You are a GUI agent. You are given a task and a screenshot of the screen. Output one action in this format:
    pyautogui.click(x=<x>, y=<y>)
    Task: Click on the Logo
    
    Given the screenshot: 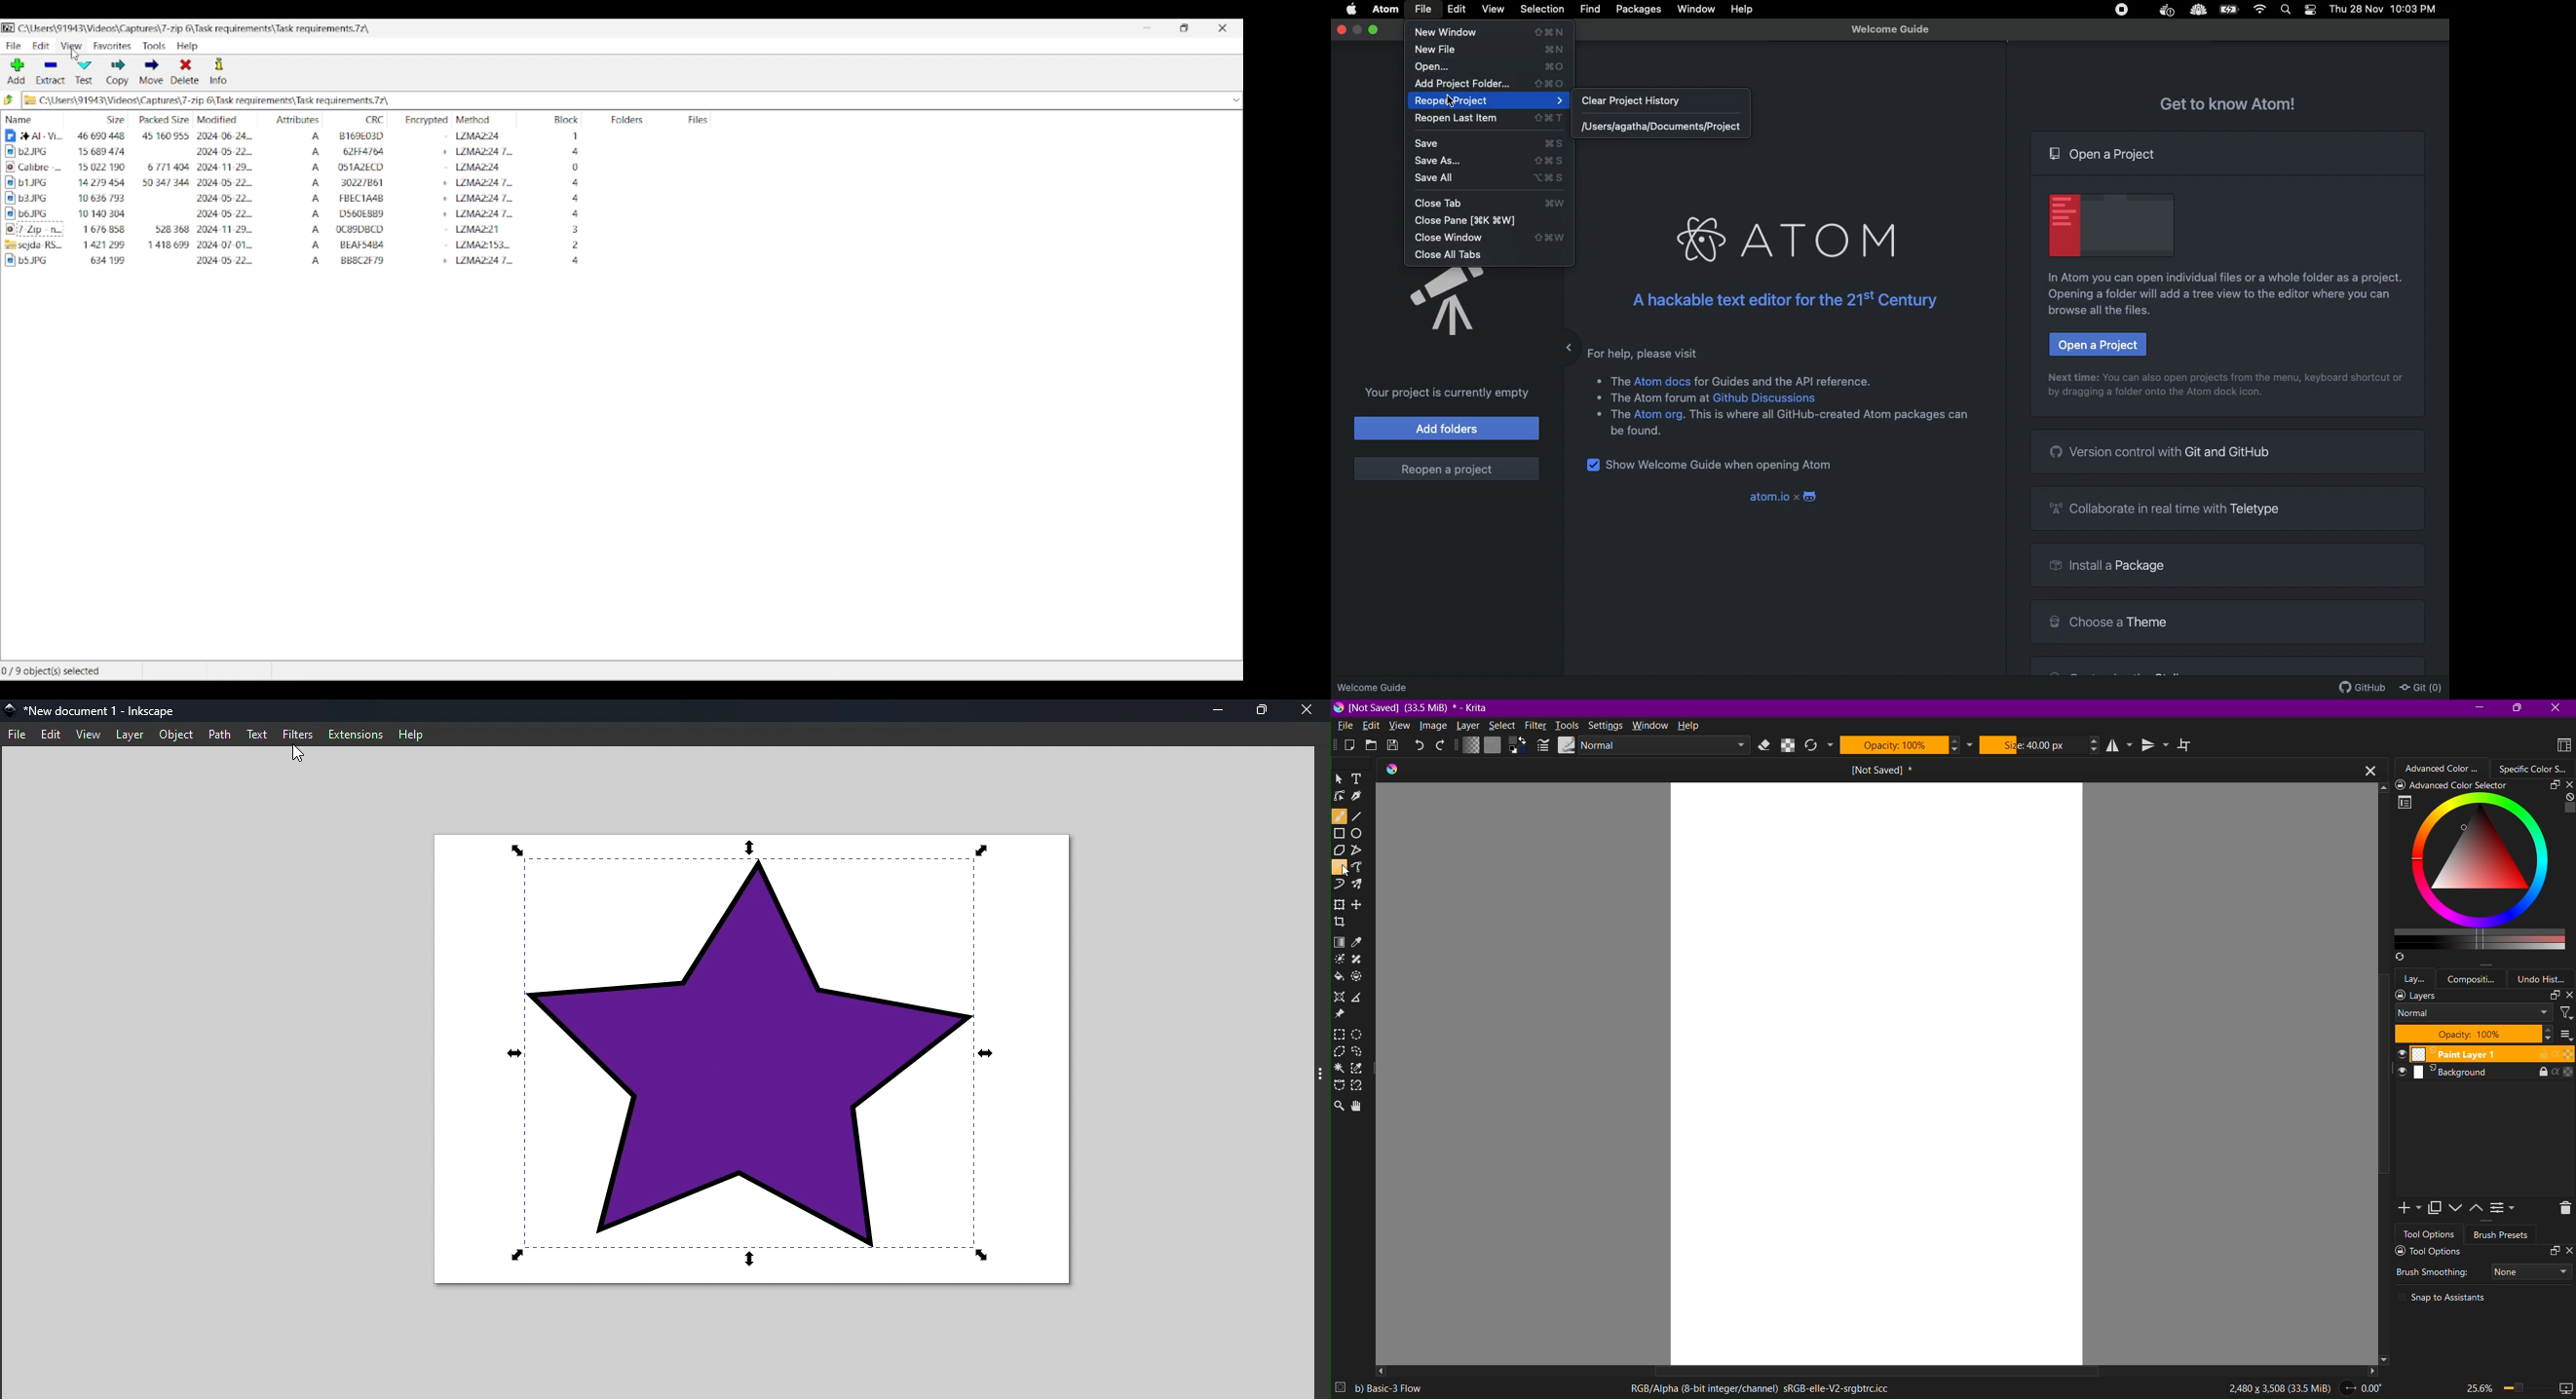 What is the action you would take?
    pyautogui.click(x=1813, y=497)
    